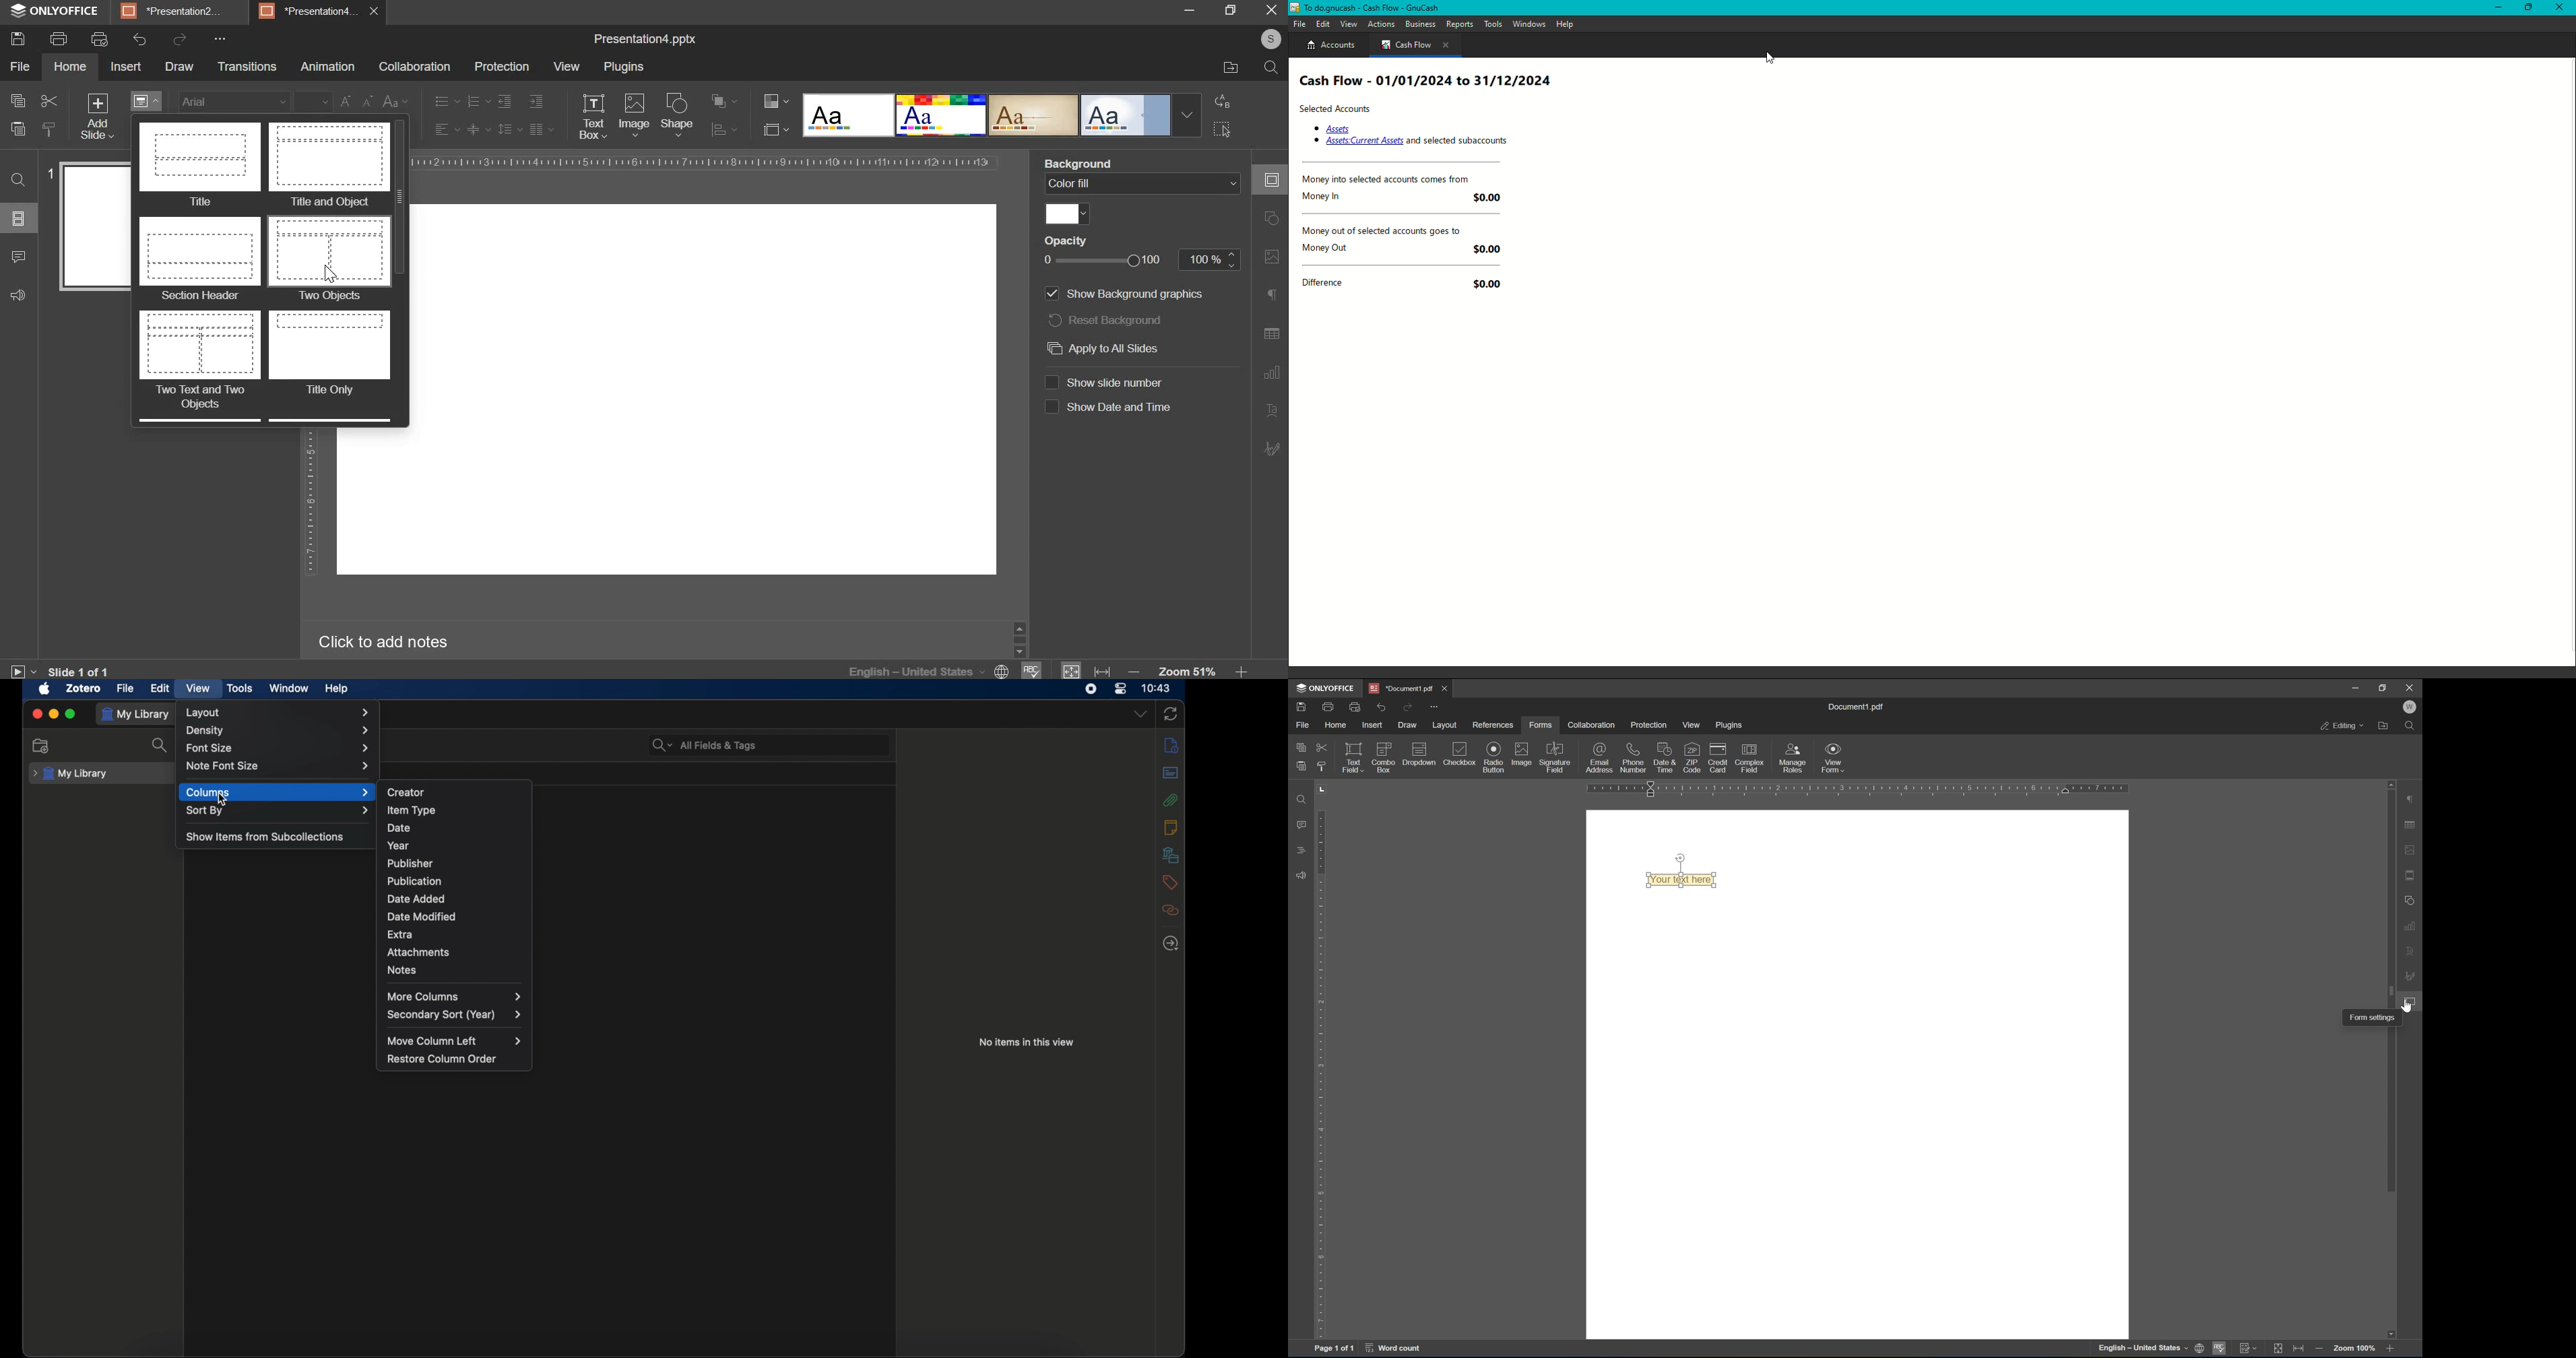 This screenshot has width=2576, height=1372. Describe the element at coordinates (1680, 878) in the screenshot. I see `text field` at that location.